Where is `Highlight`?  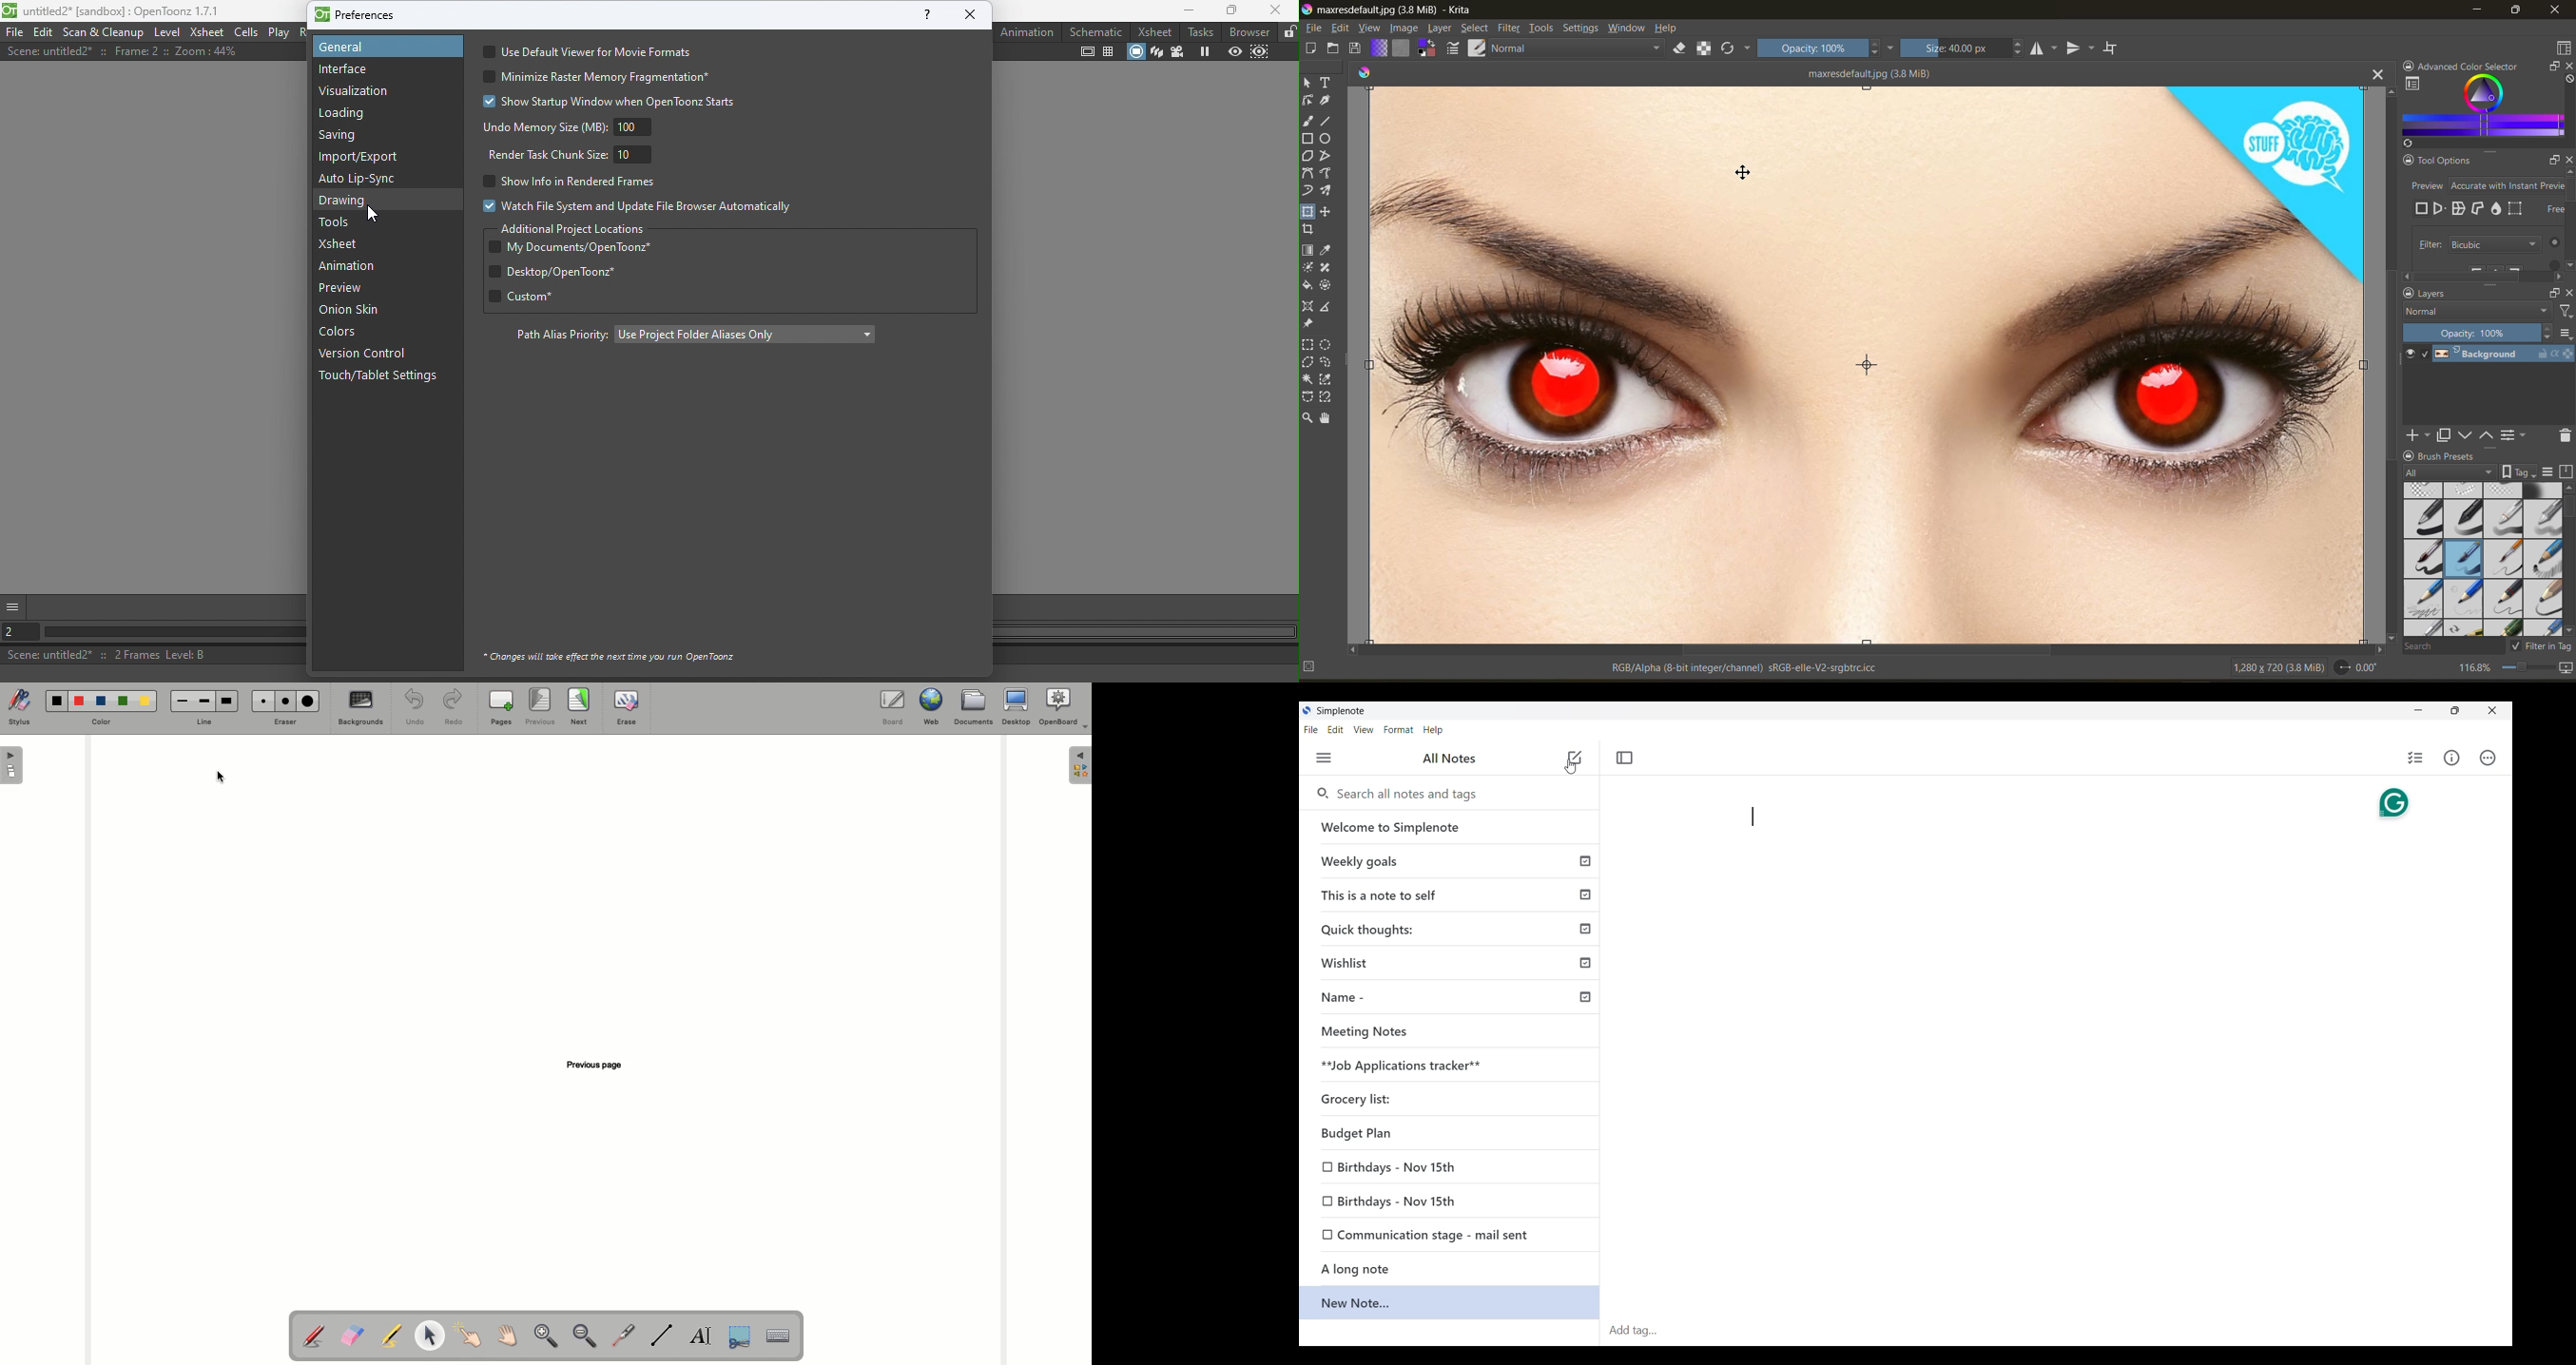
Highlight is located at coordinates (388, 1335).